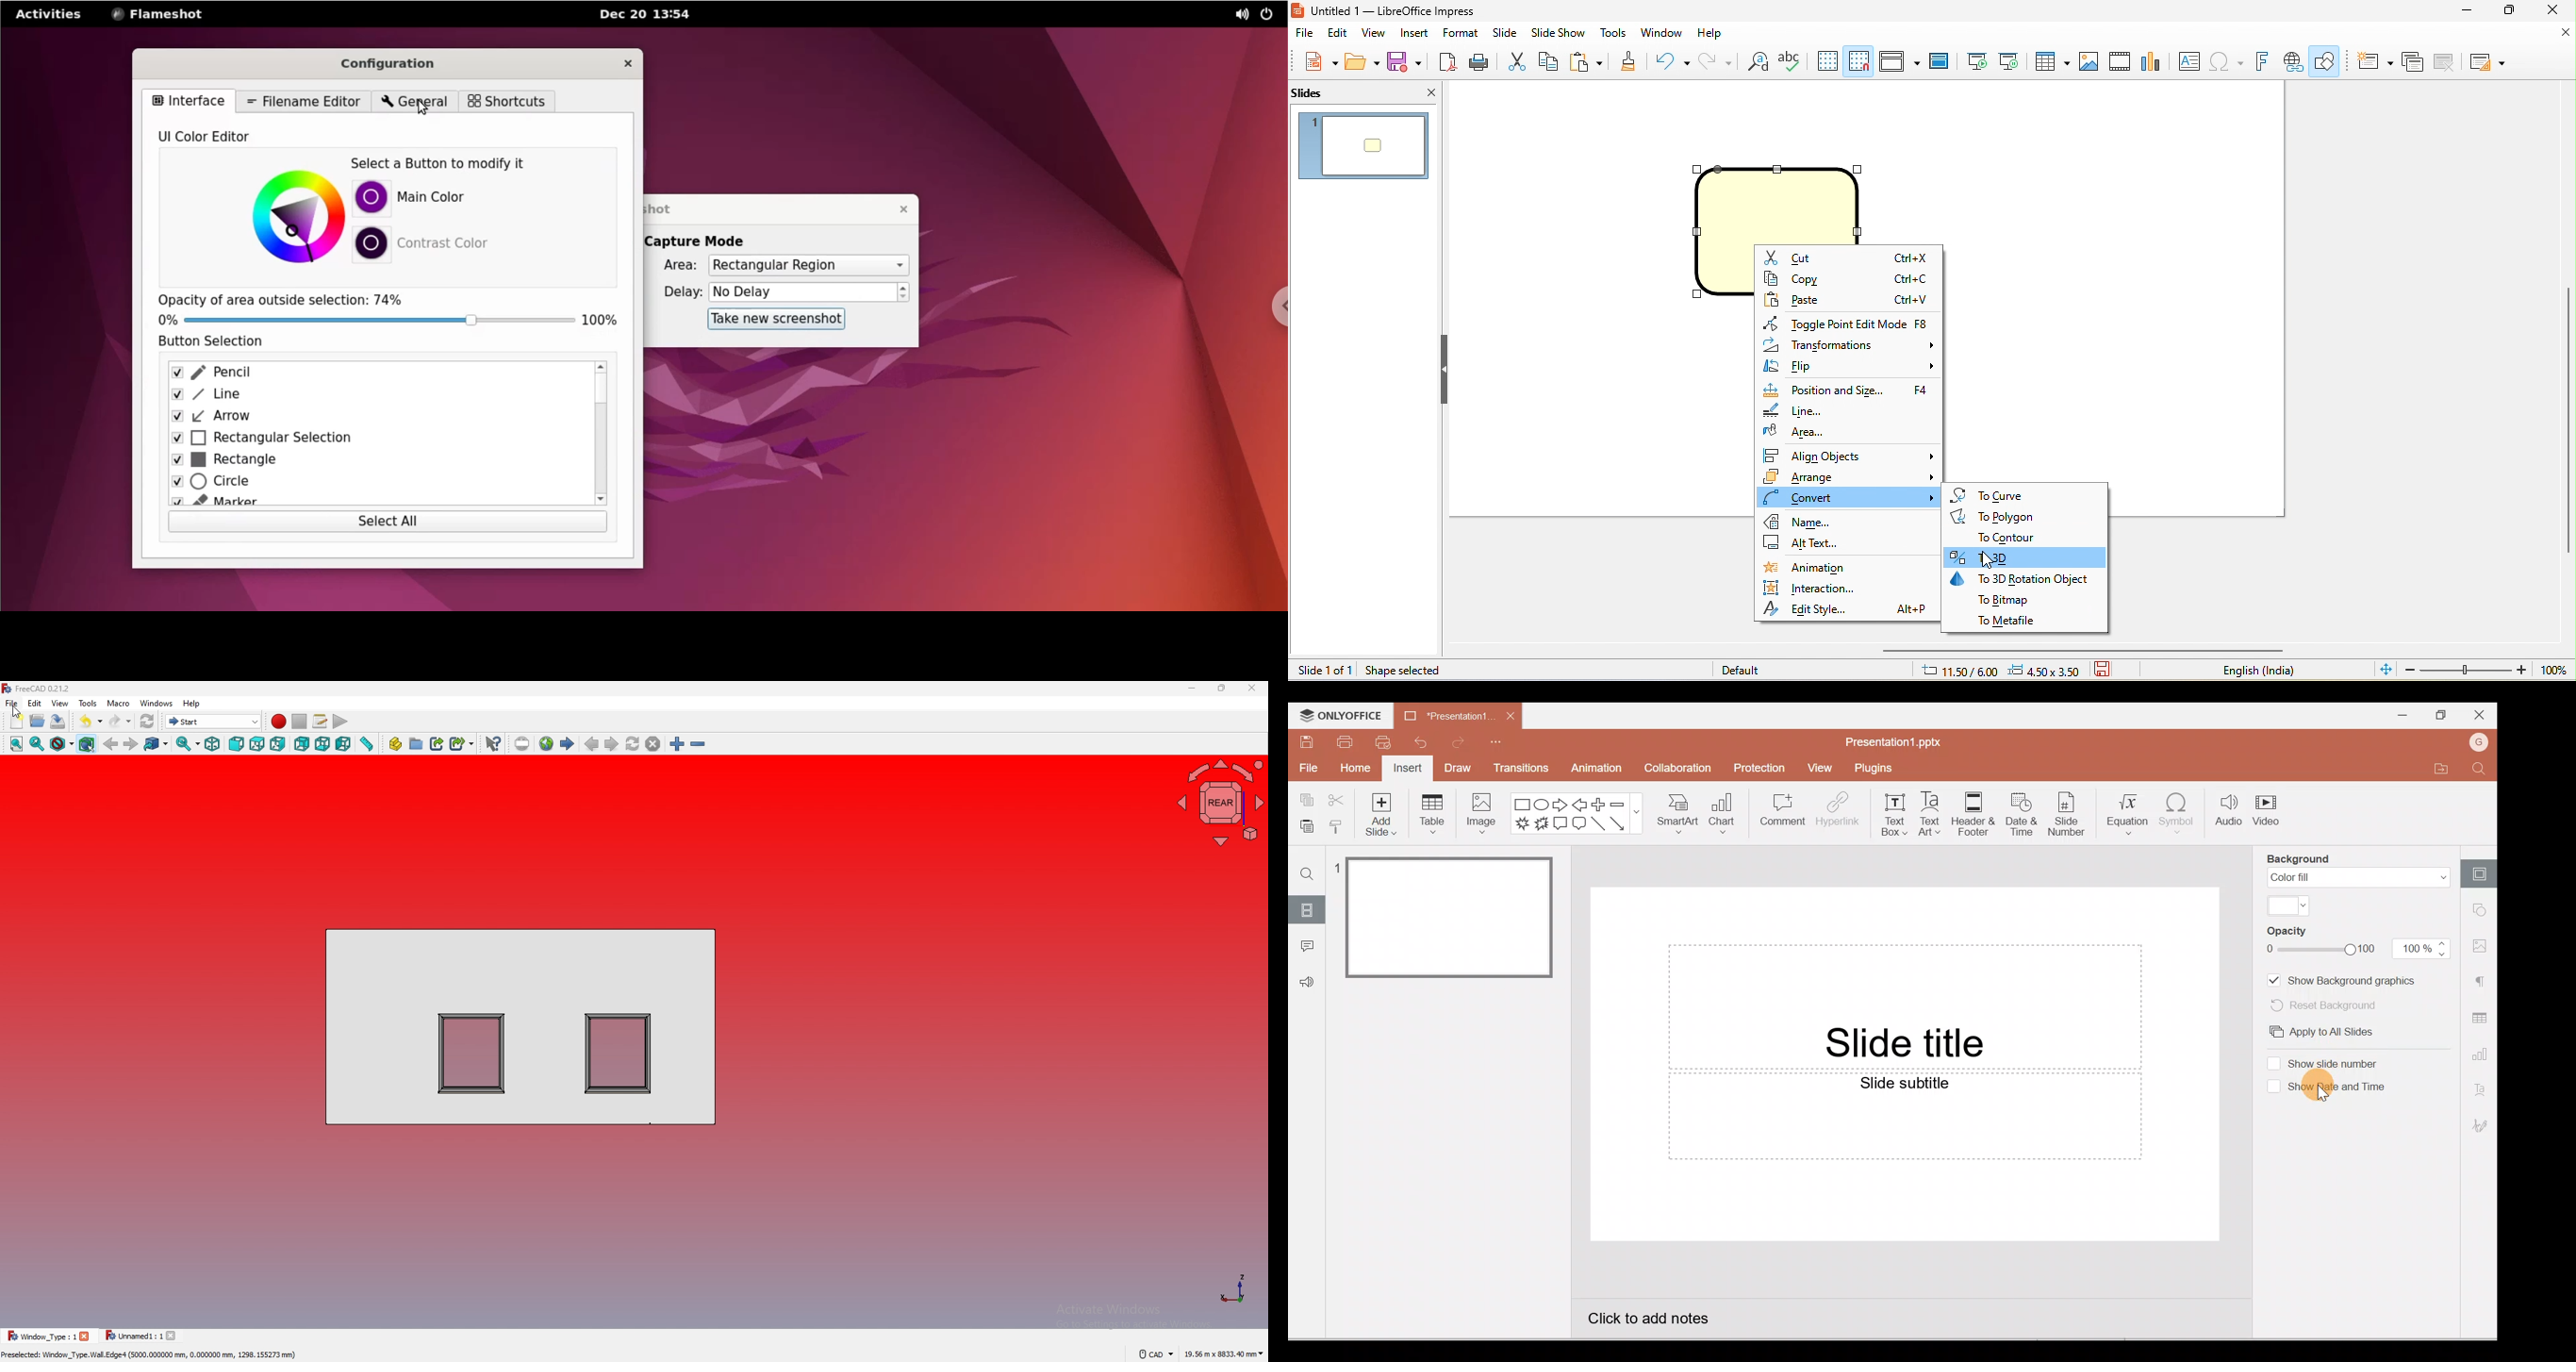 The image size is (2576, 1372). What do you see at coordinates (1794, 411) in the screenshot?
I see `line` at bounding box center [1794, 411].